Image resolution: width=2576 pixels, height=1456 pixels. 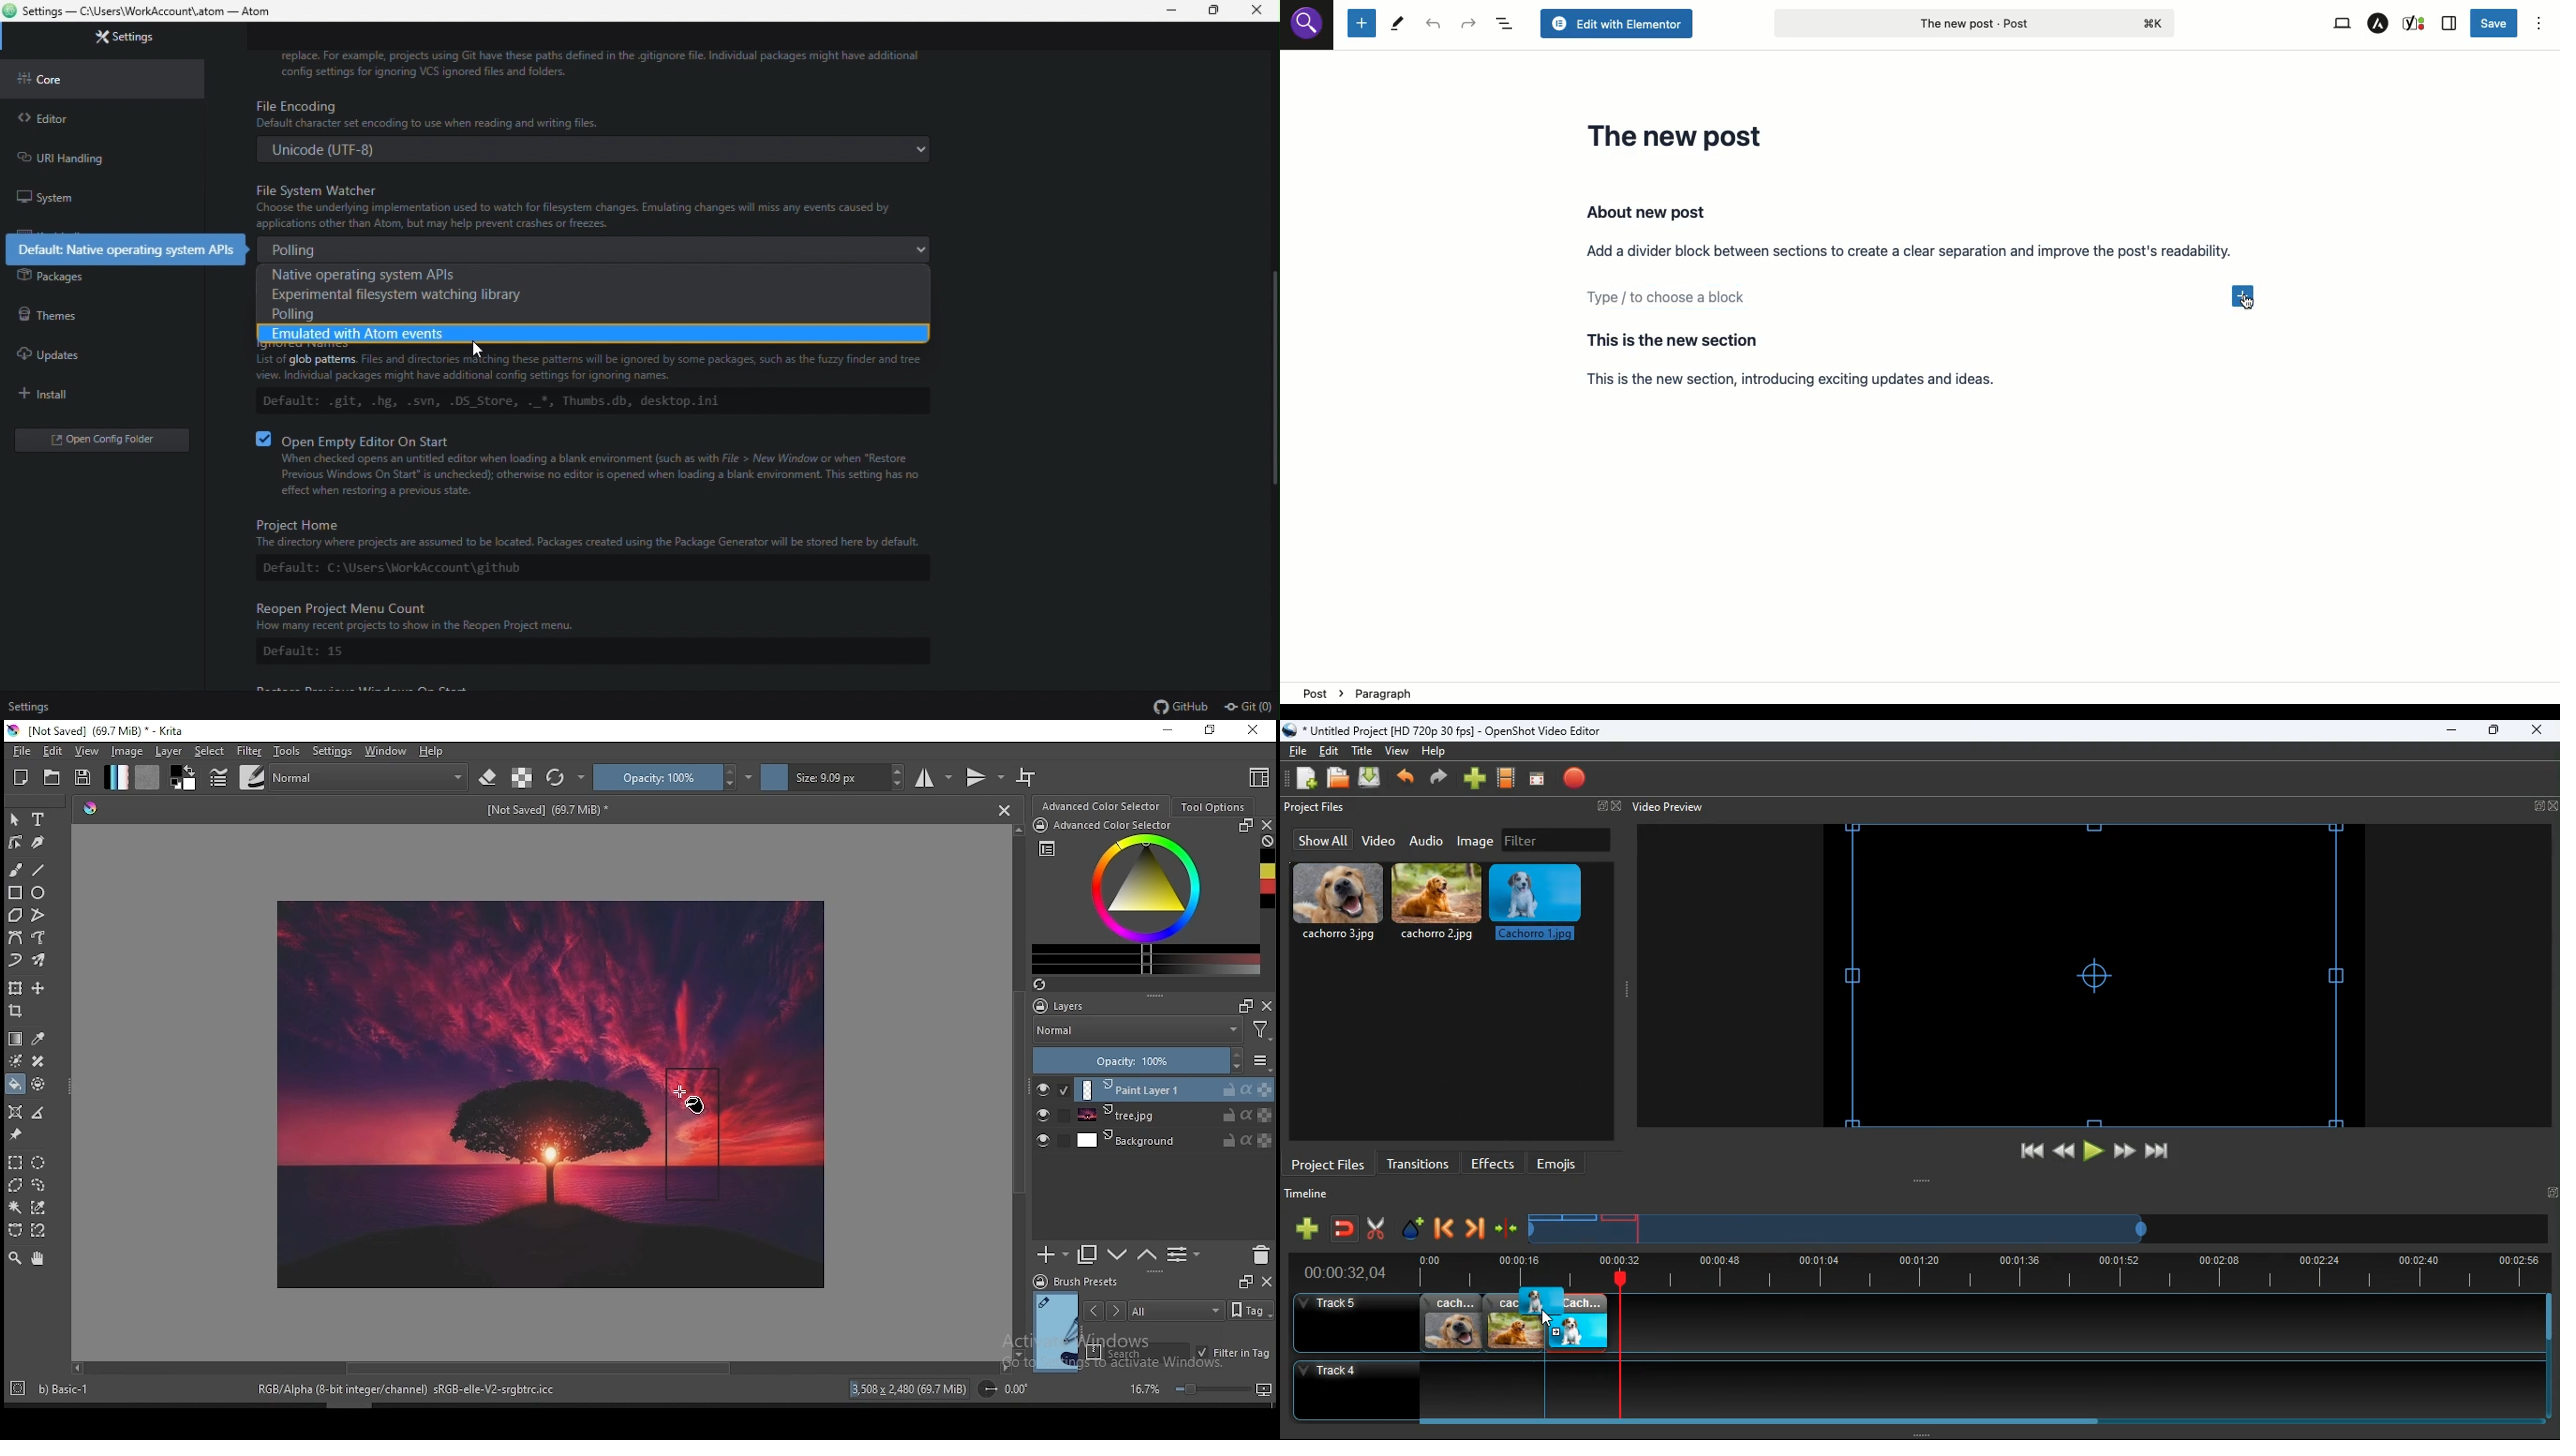 What do you see at coordinates (1017, 1092) in the screenshot?
I see `Scroll Bar` at bounding box center [1017, 1092].